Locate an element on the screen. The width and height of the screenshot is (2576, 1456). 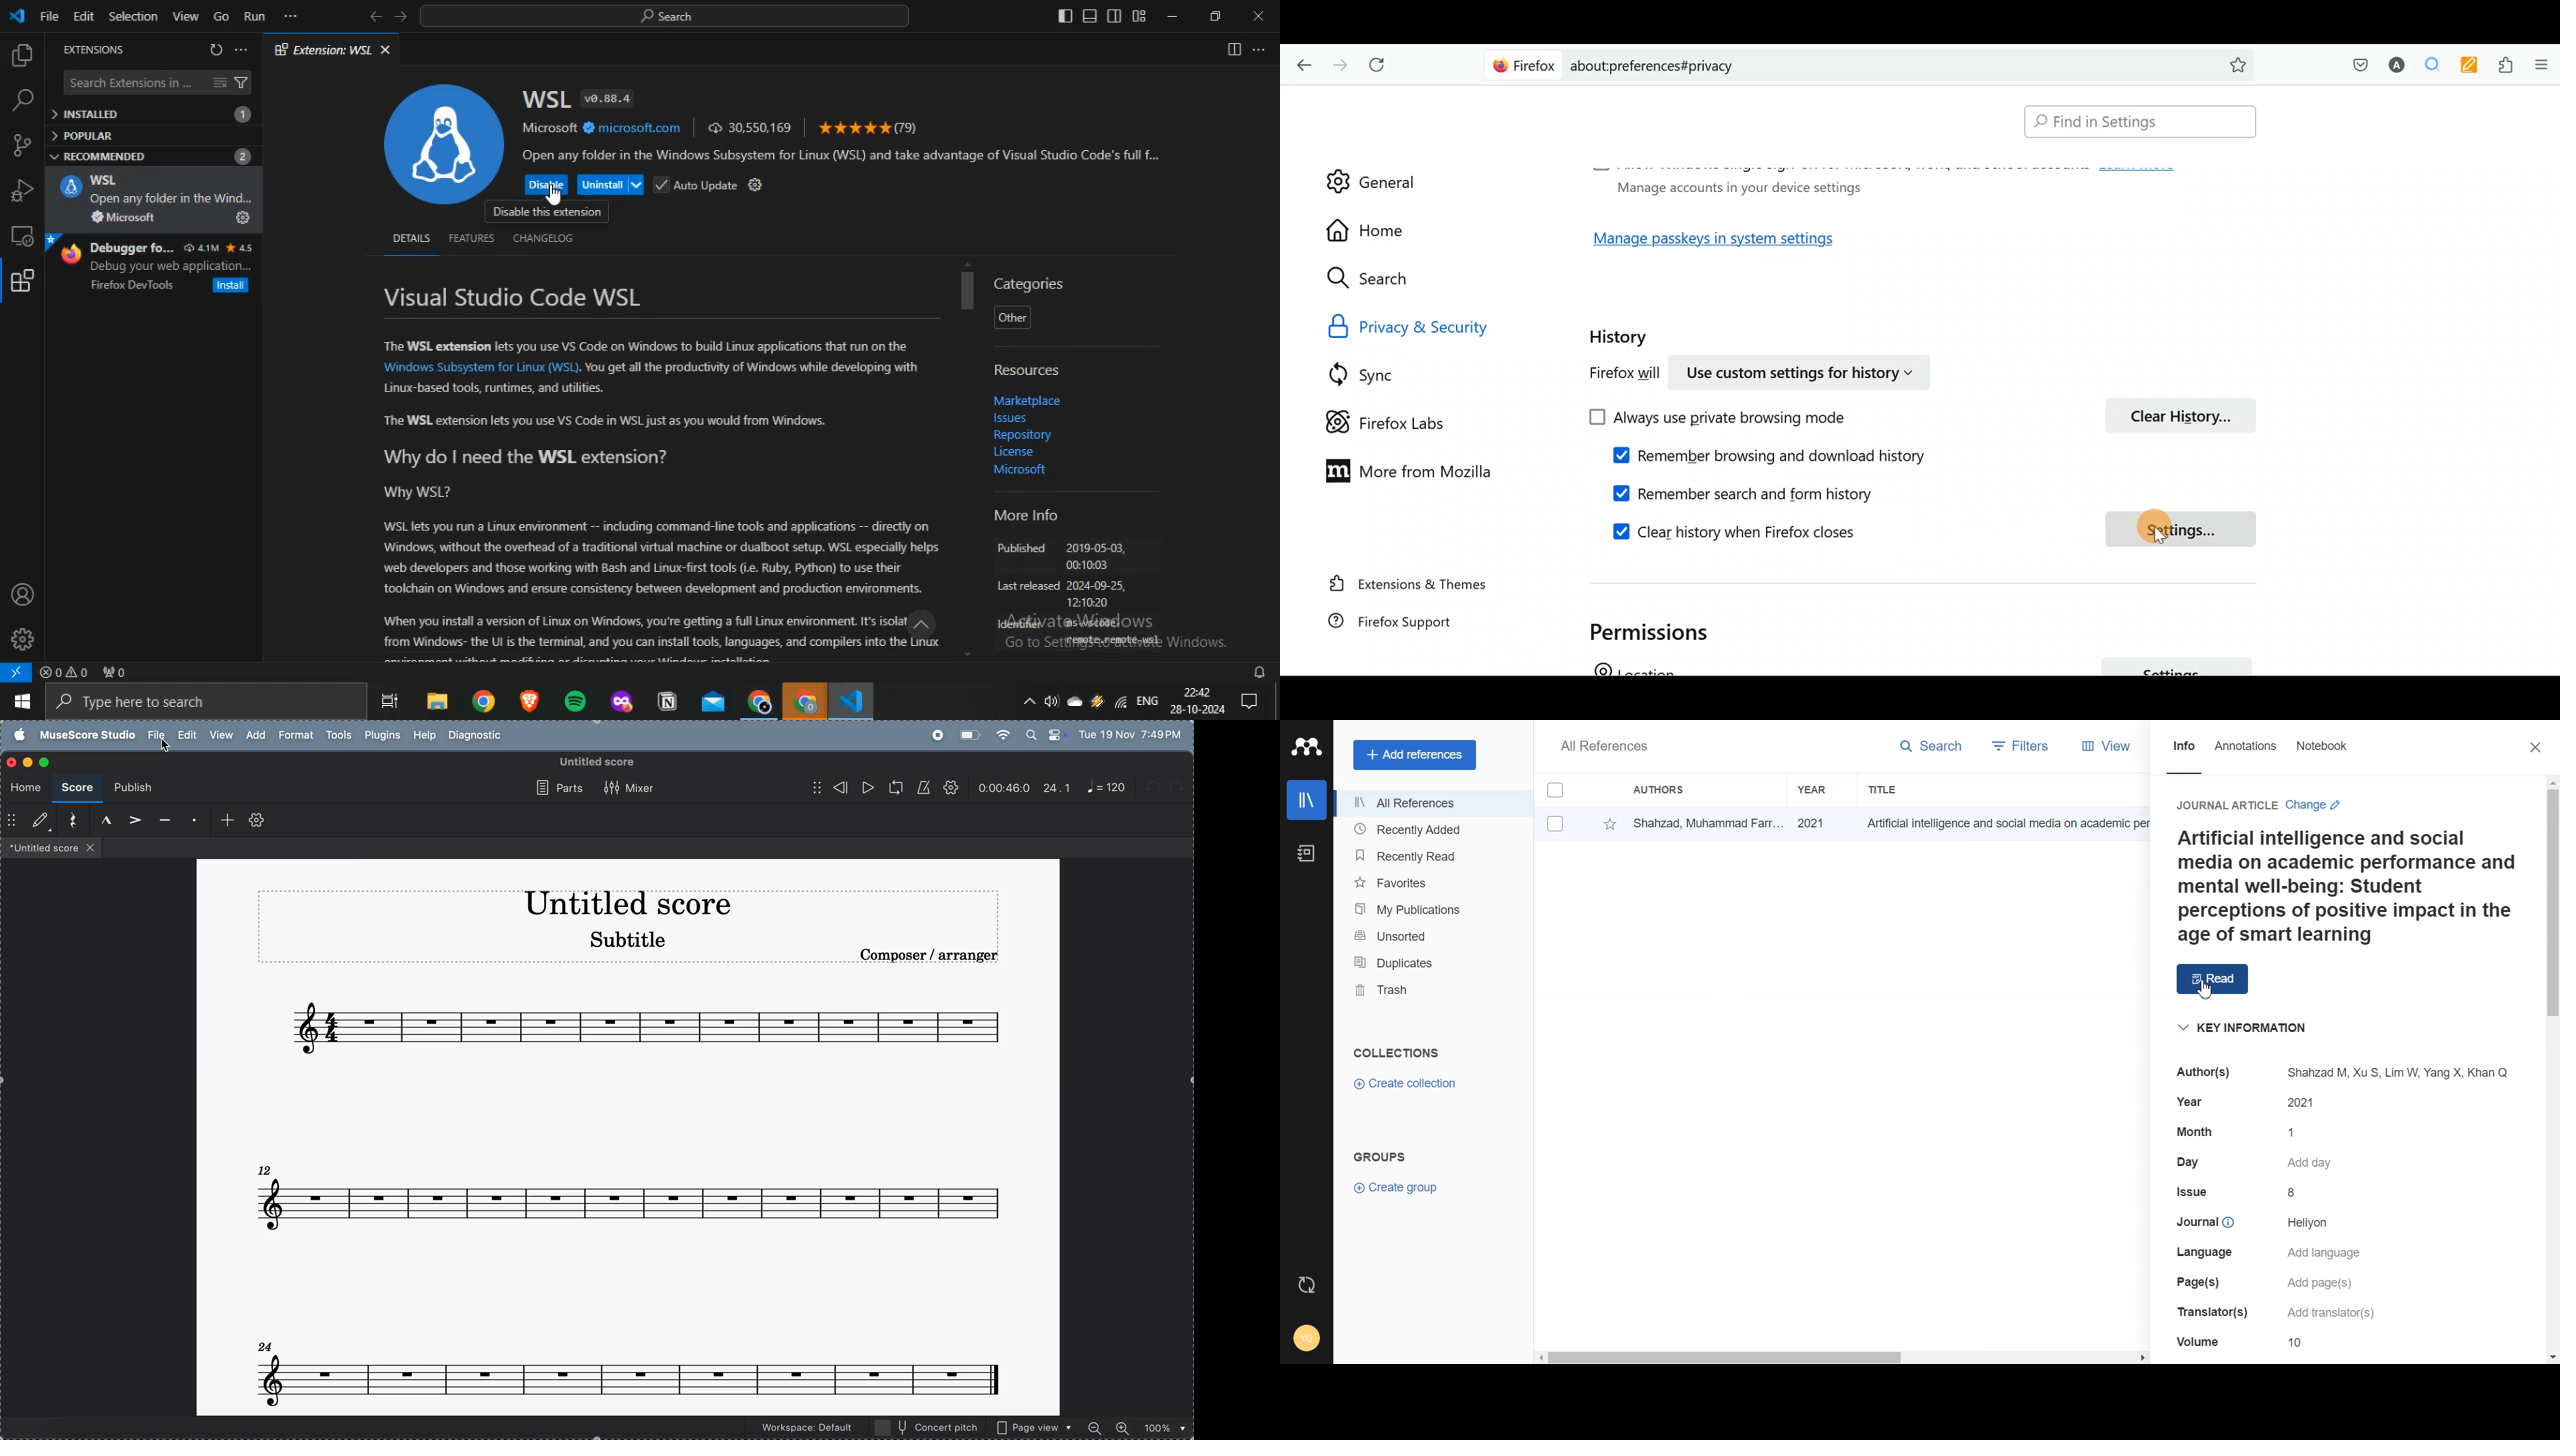
score is located at coordinates (76, 788).